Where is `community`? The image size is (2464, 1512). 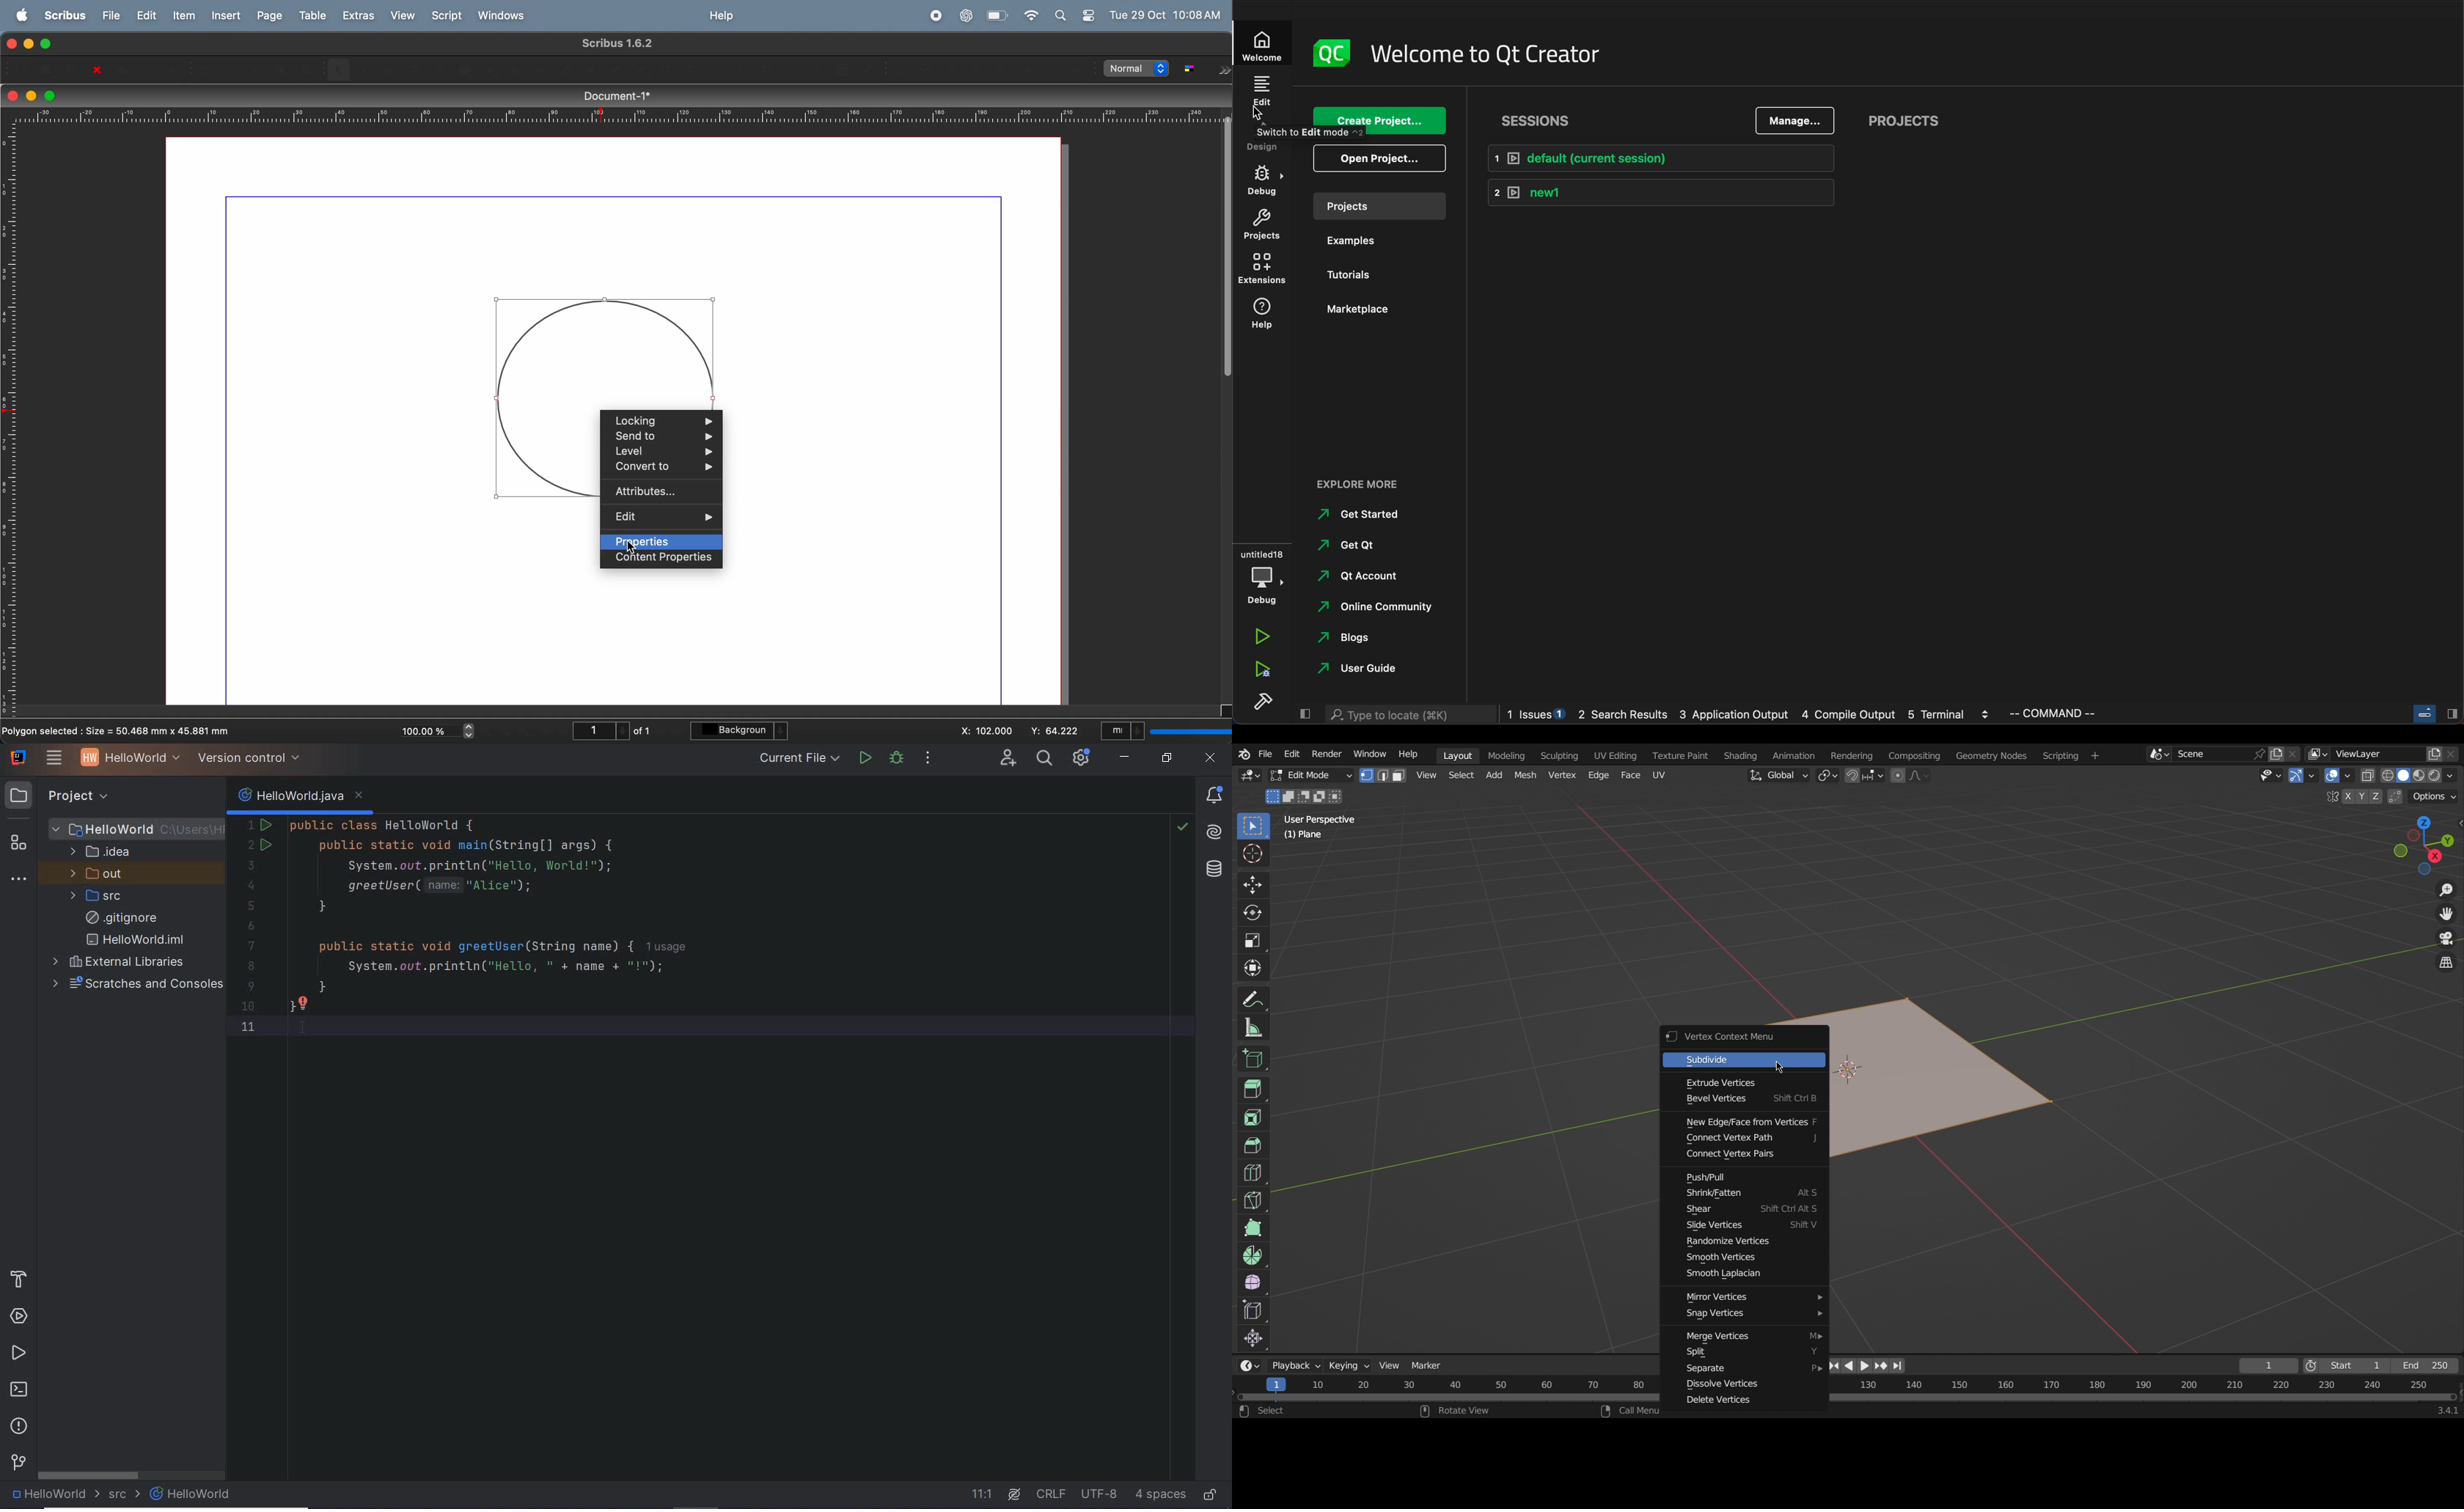 community is located at coordinates (1375, 606).